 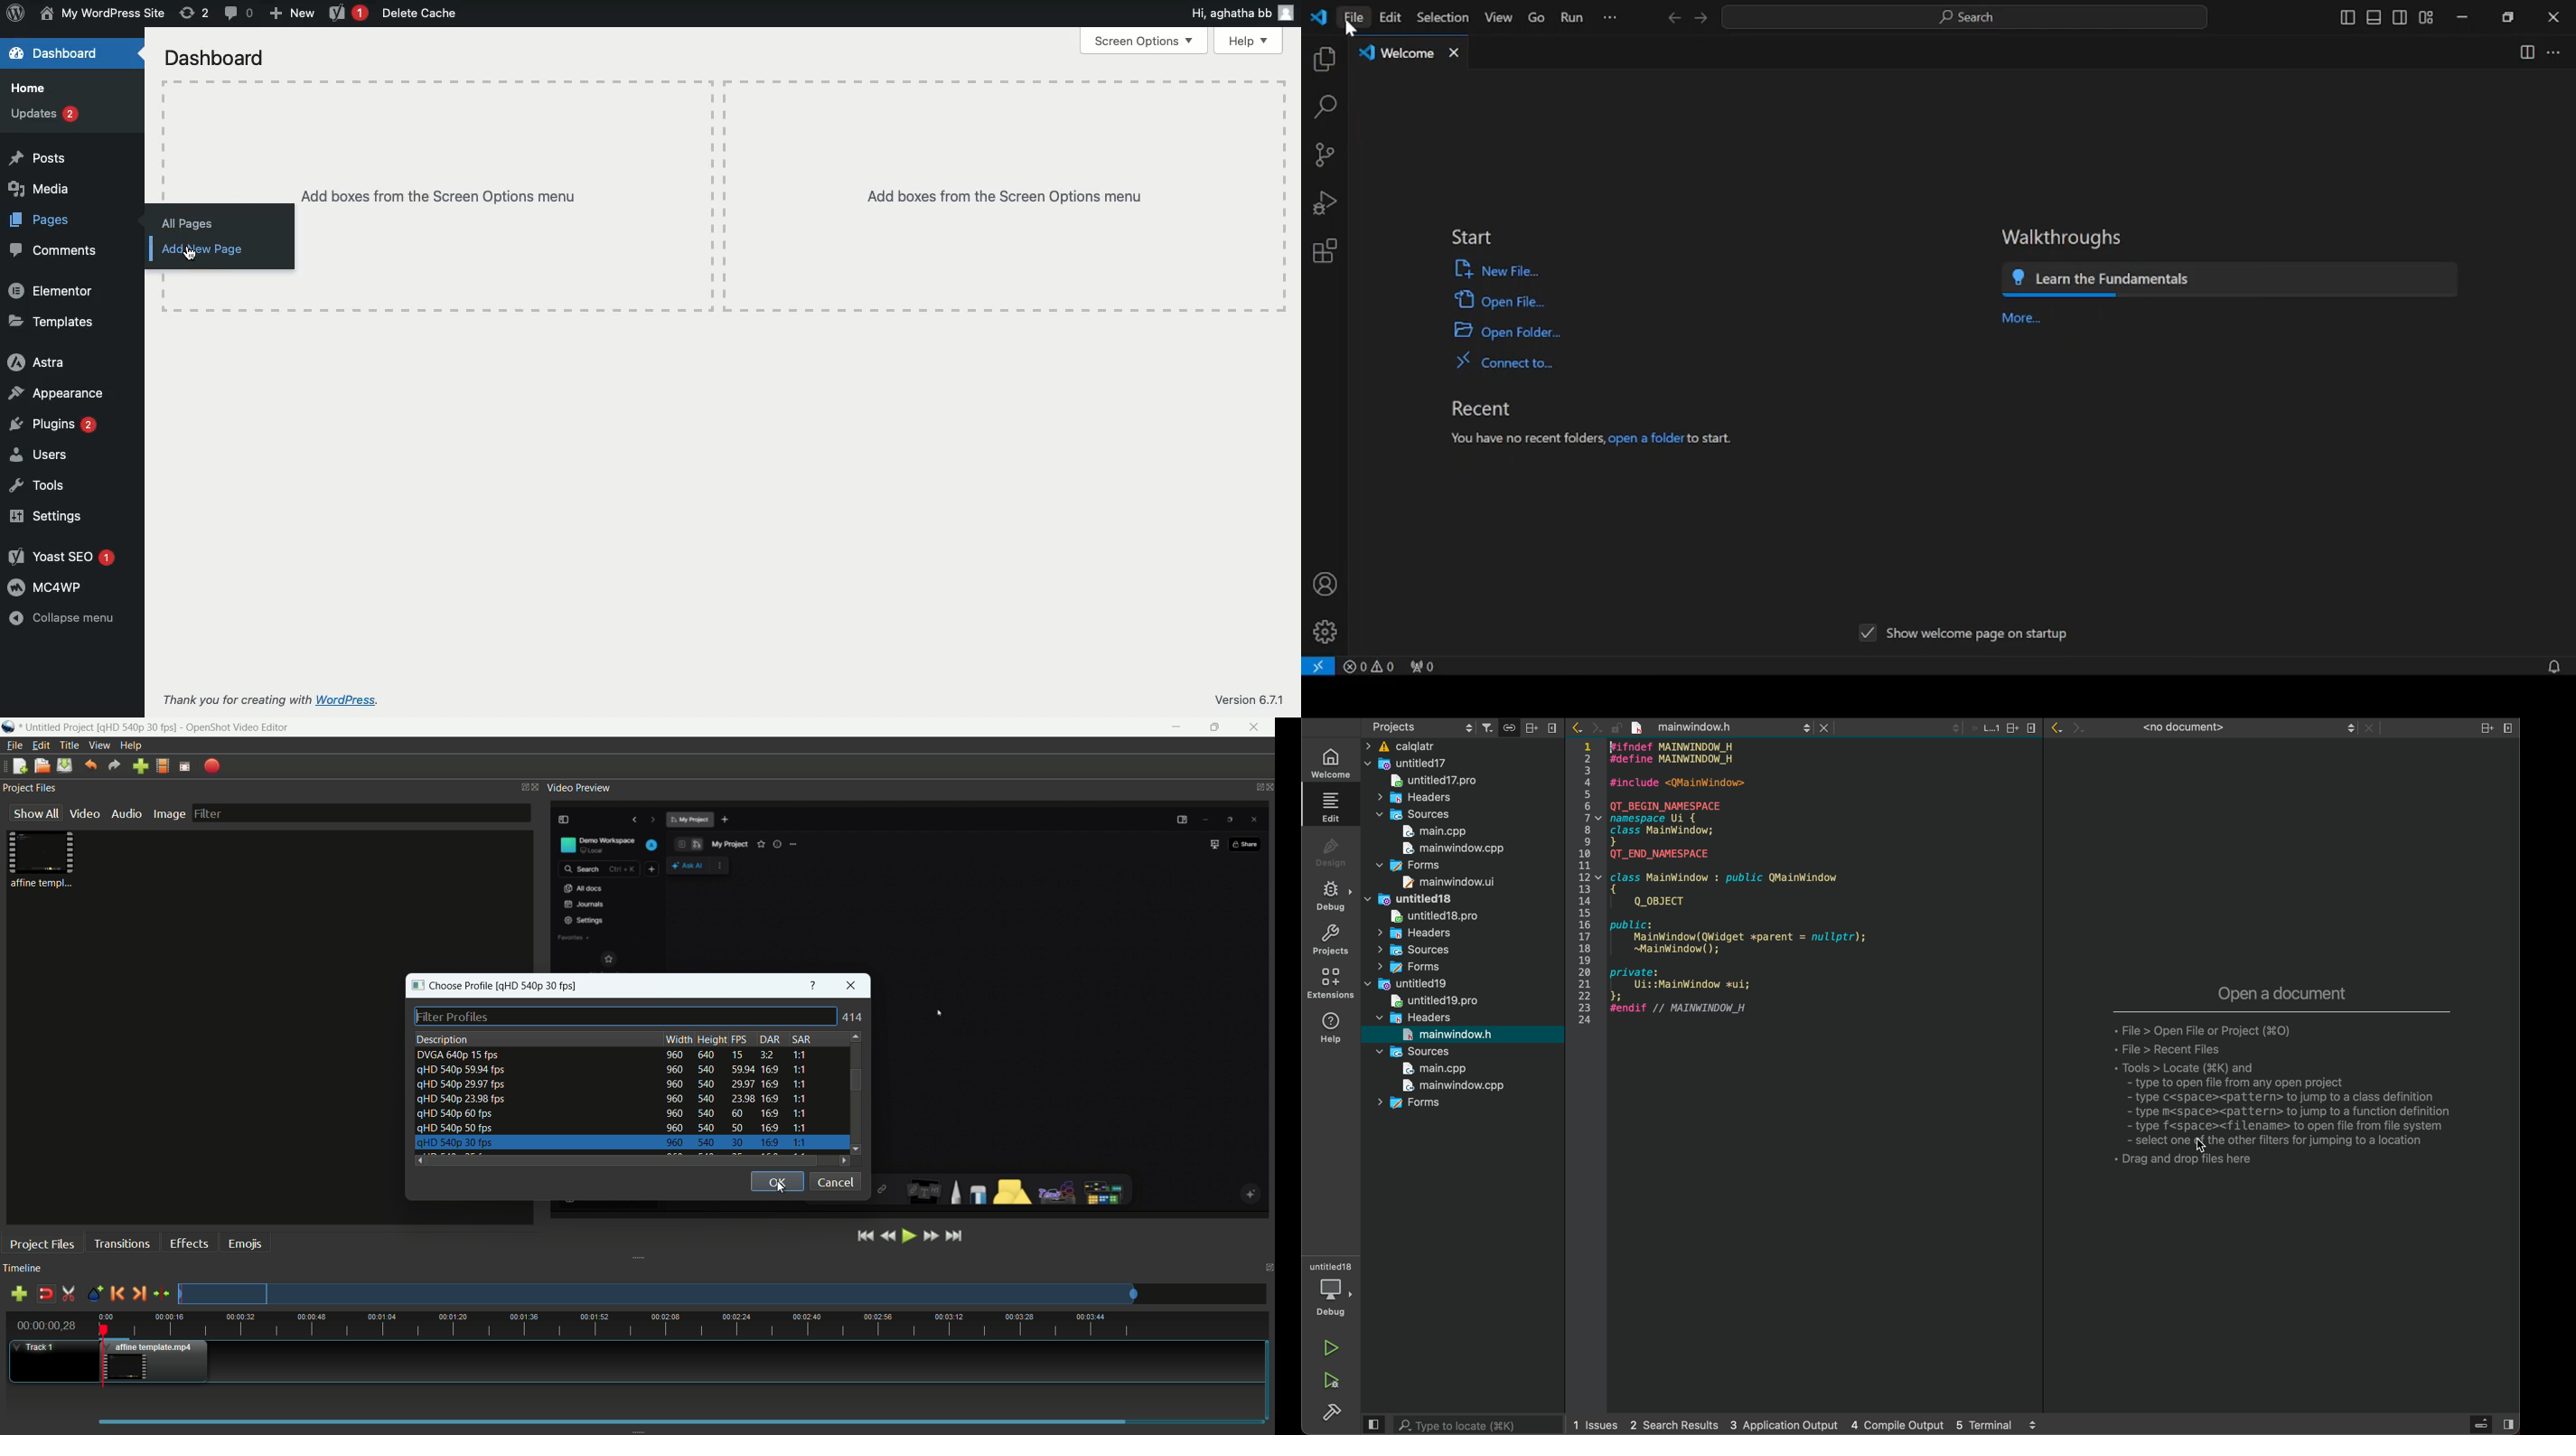 I want to click on Plugins, so click(x=52, y=423).